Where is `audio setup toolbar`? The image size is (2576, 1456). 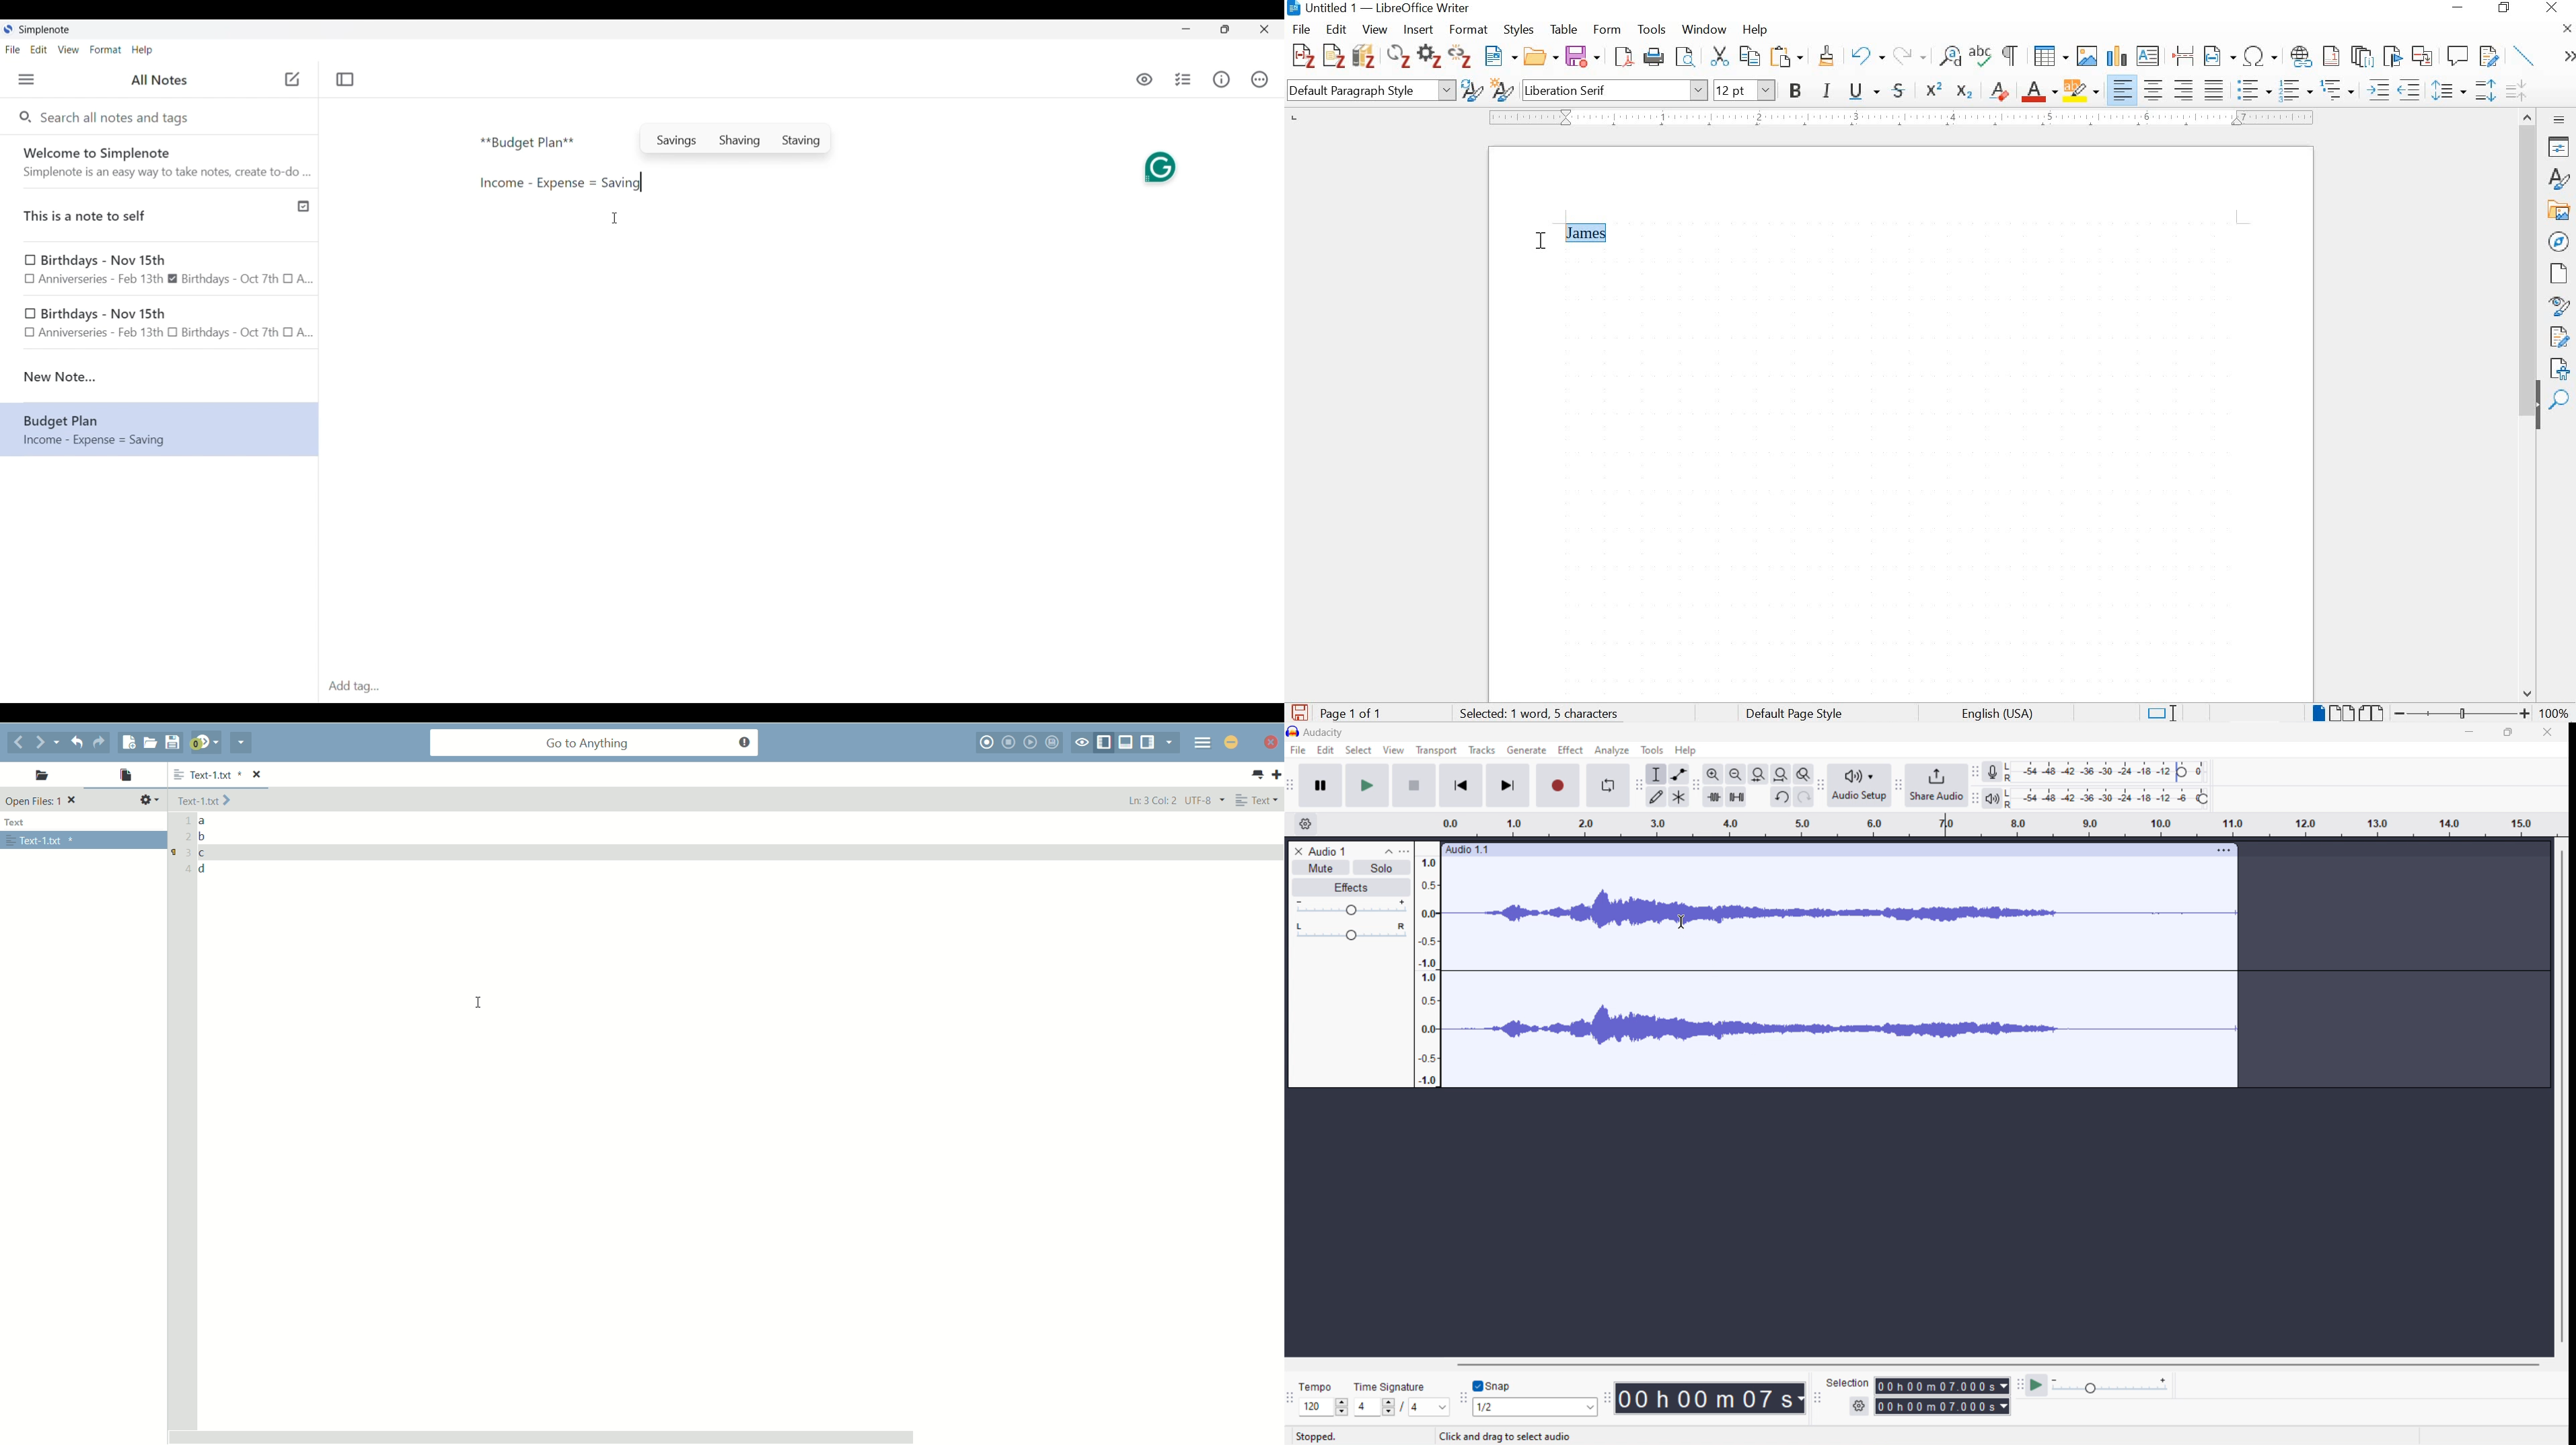
audio setup toolbar is located at coordinates (1821, 785).